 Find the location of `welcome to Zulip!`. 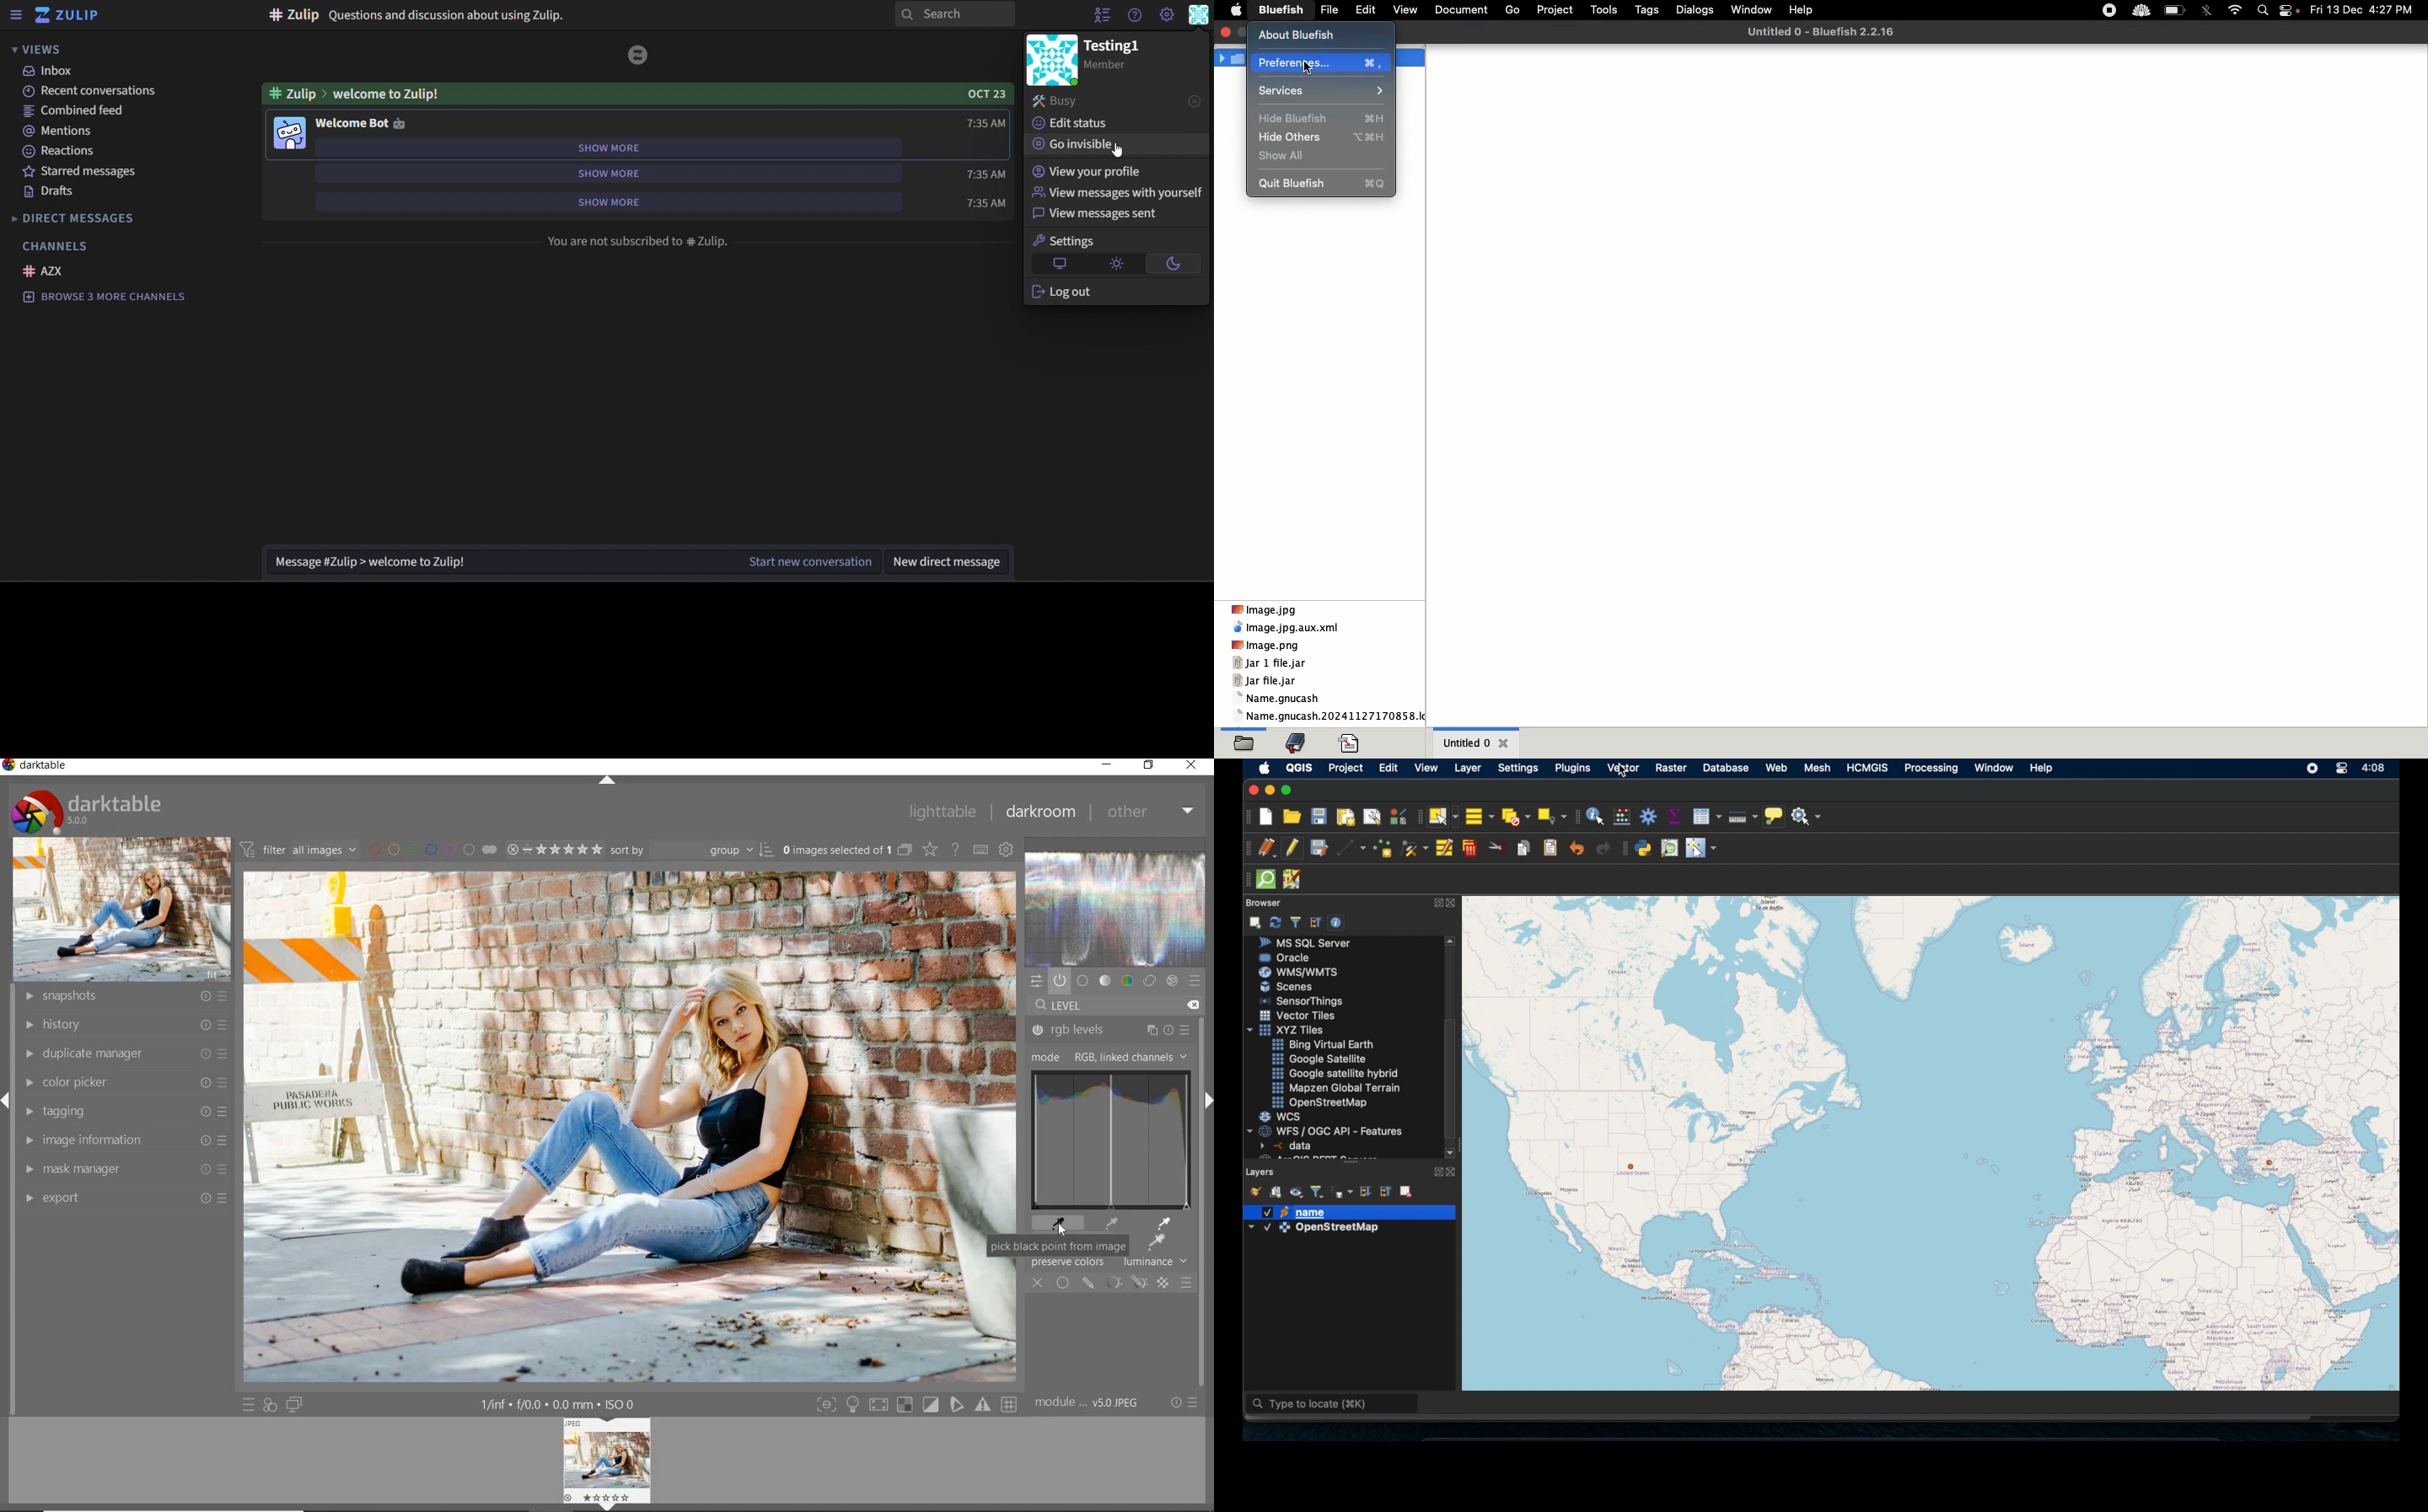

welcome to Zulip! is located at coordinates (353, 94).